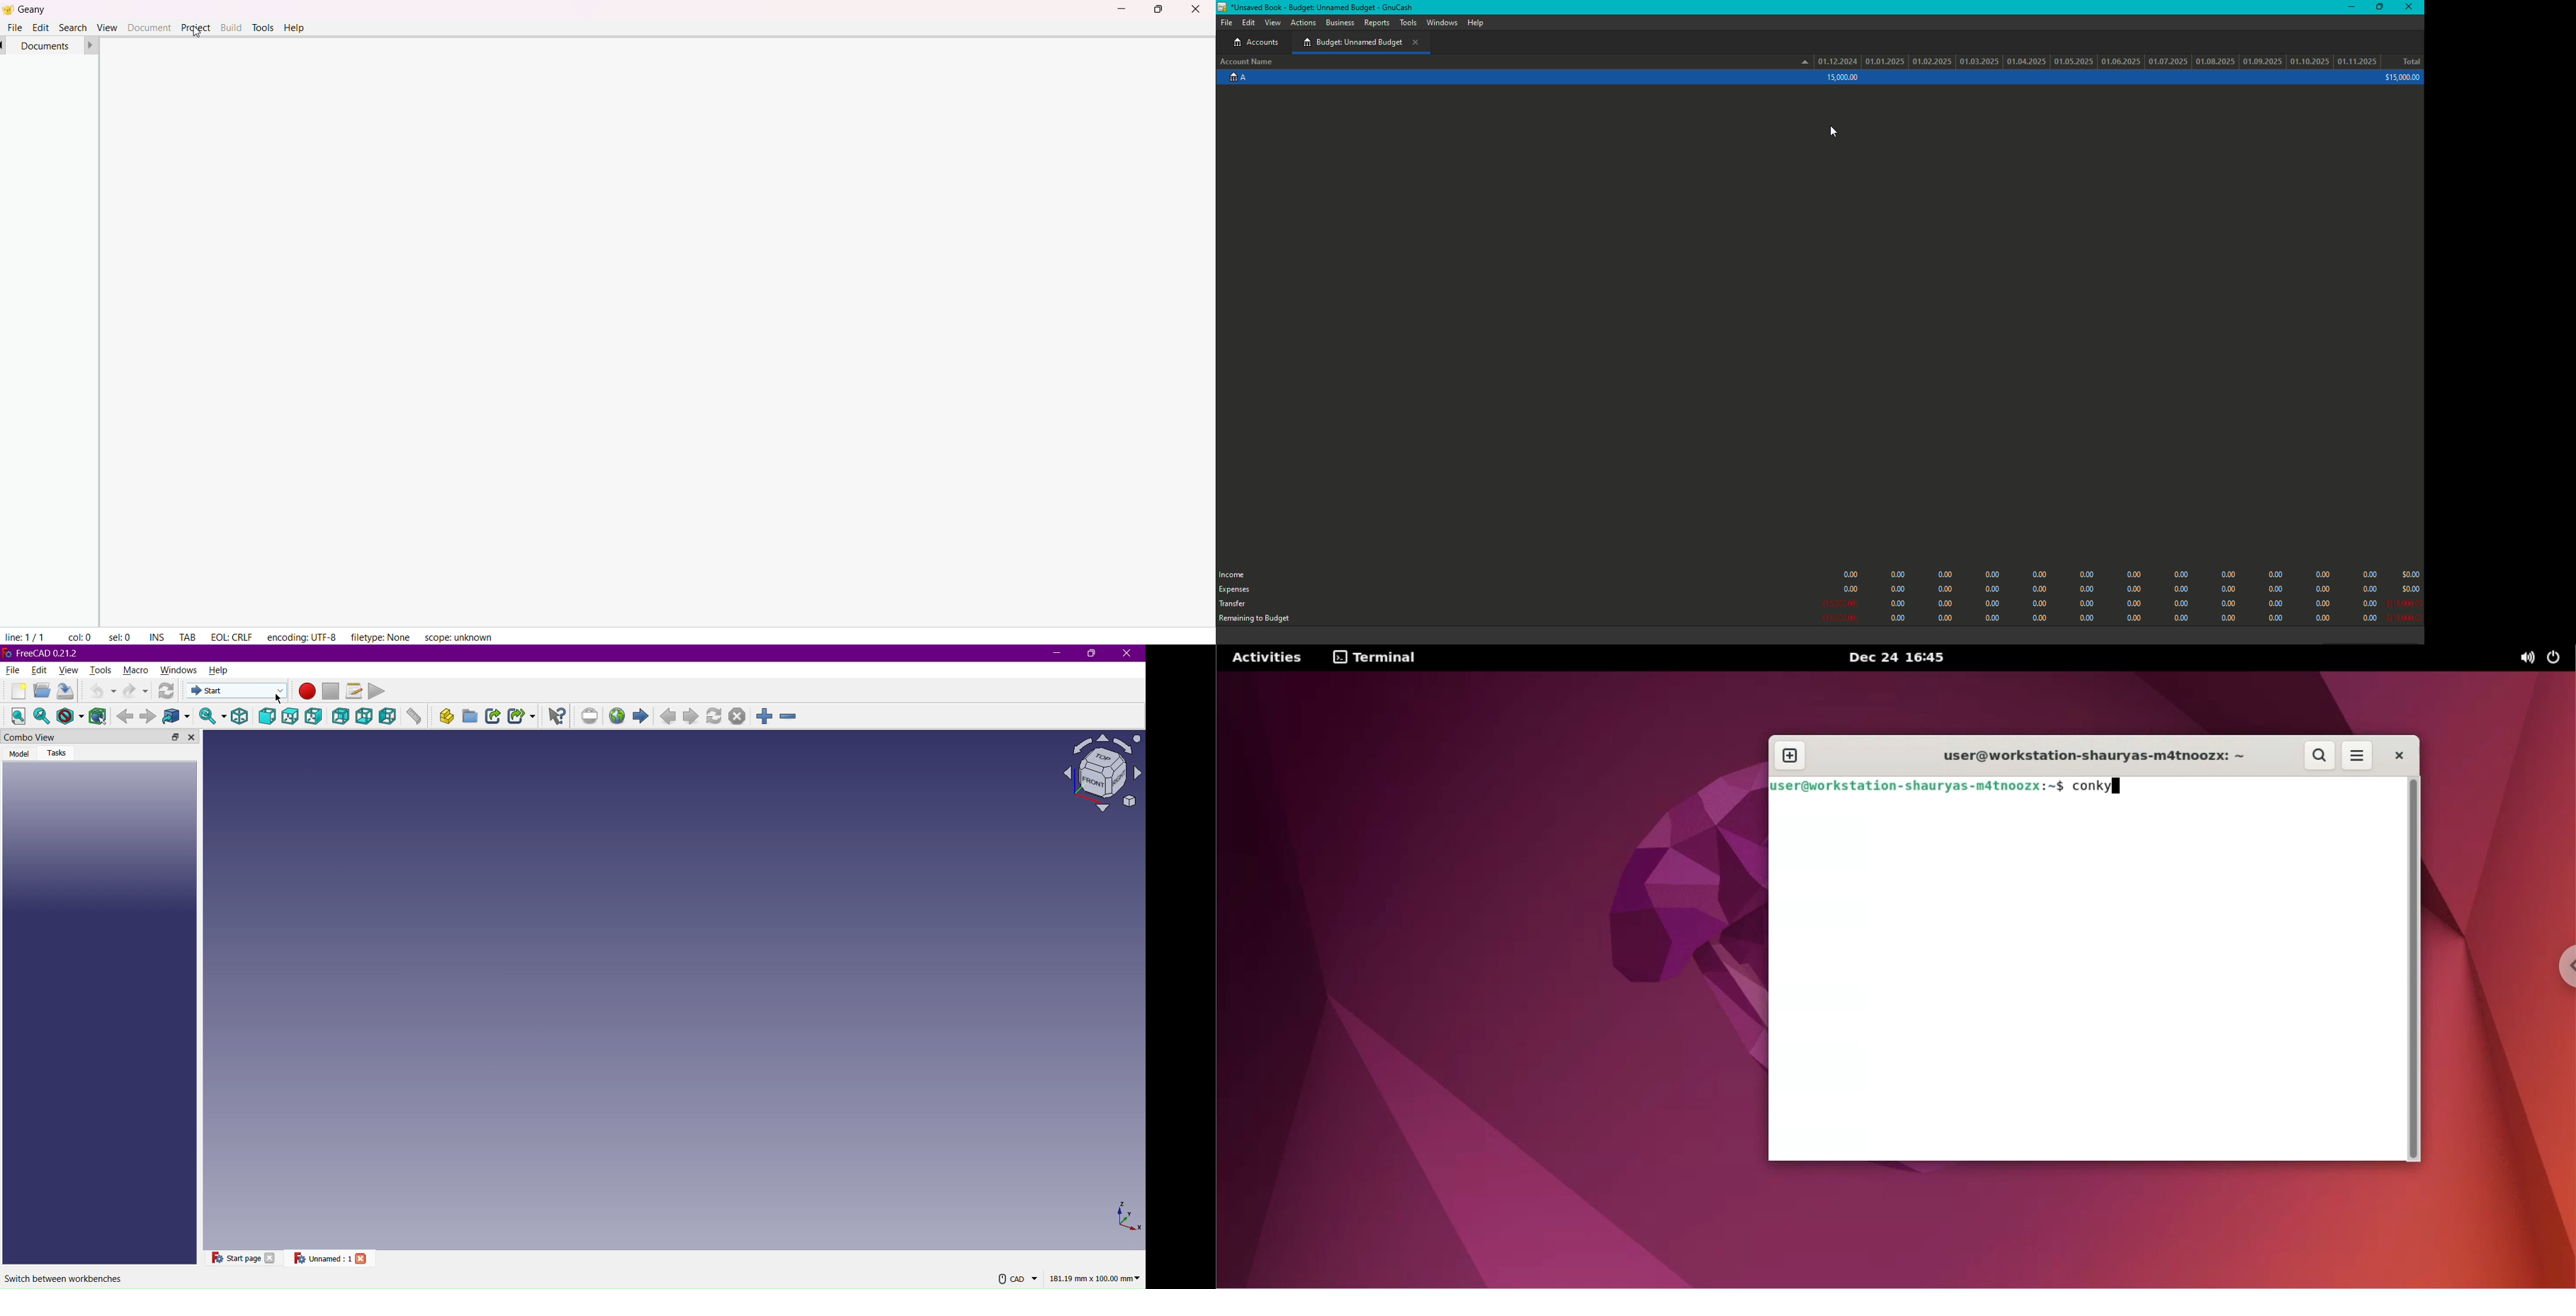 This screenshot has width=2576, height=1316. I want to click on col: 0, so click(80, 637).